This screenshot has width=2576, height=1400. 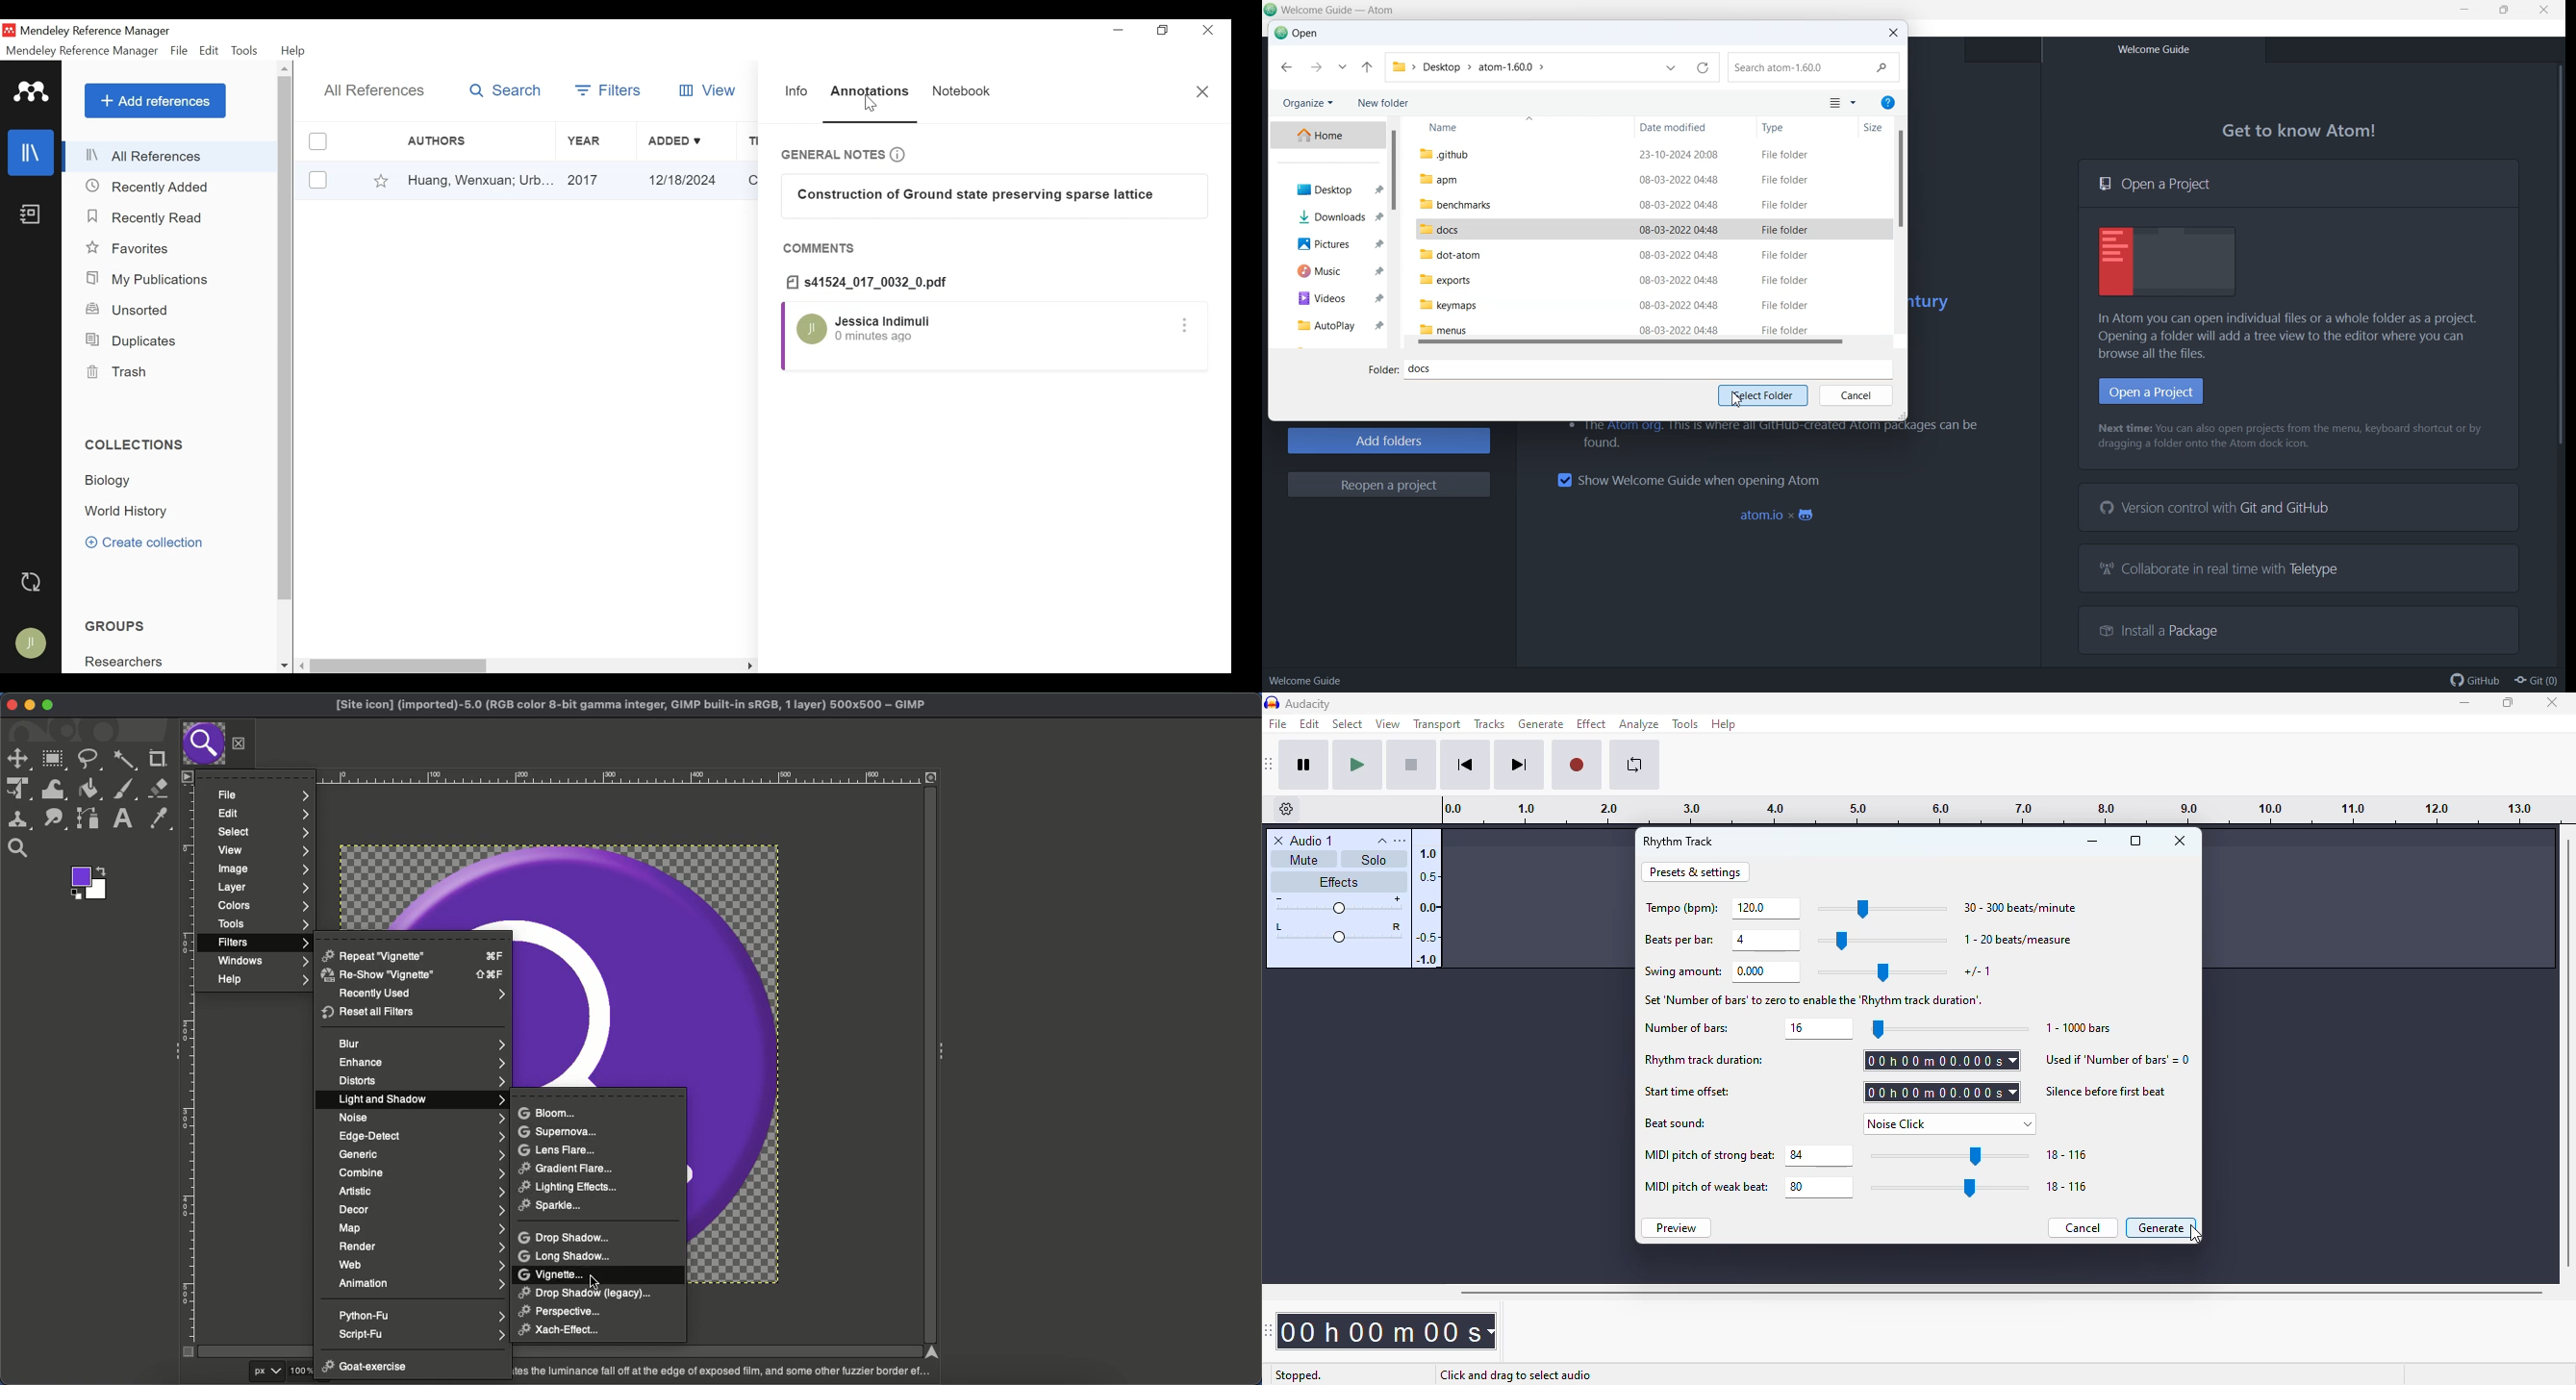 What do you see at coordinates (686, 142) in the screenshot?
I see `Added` at bounding box center [686, 142].